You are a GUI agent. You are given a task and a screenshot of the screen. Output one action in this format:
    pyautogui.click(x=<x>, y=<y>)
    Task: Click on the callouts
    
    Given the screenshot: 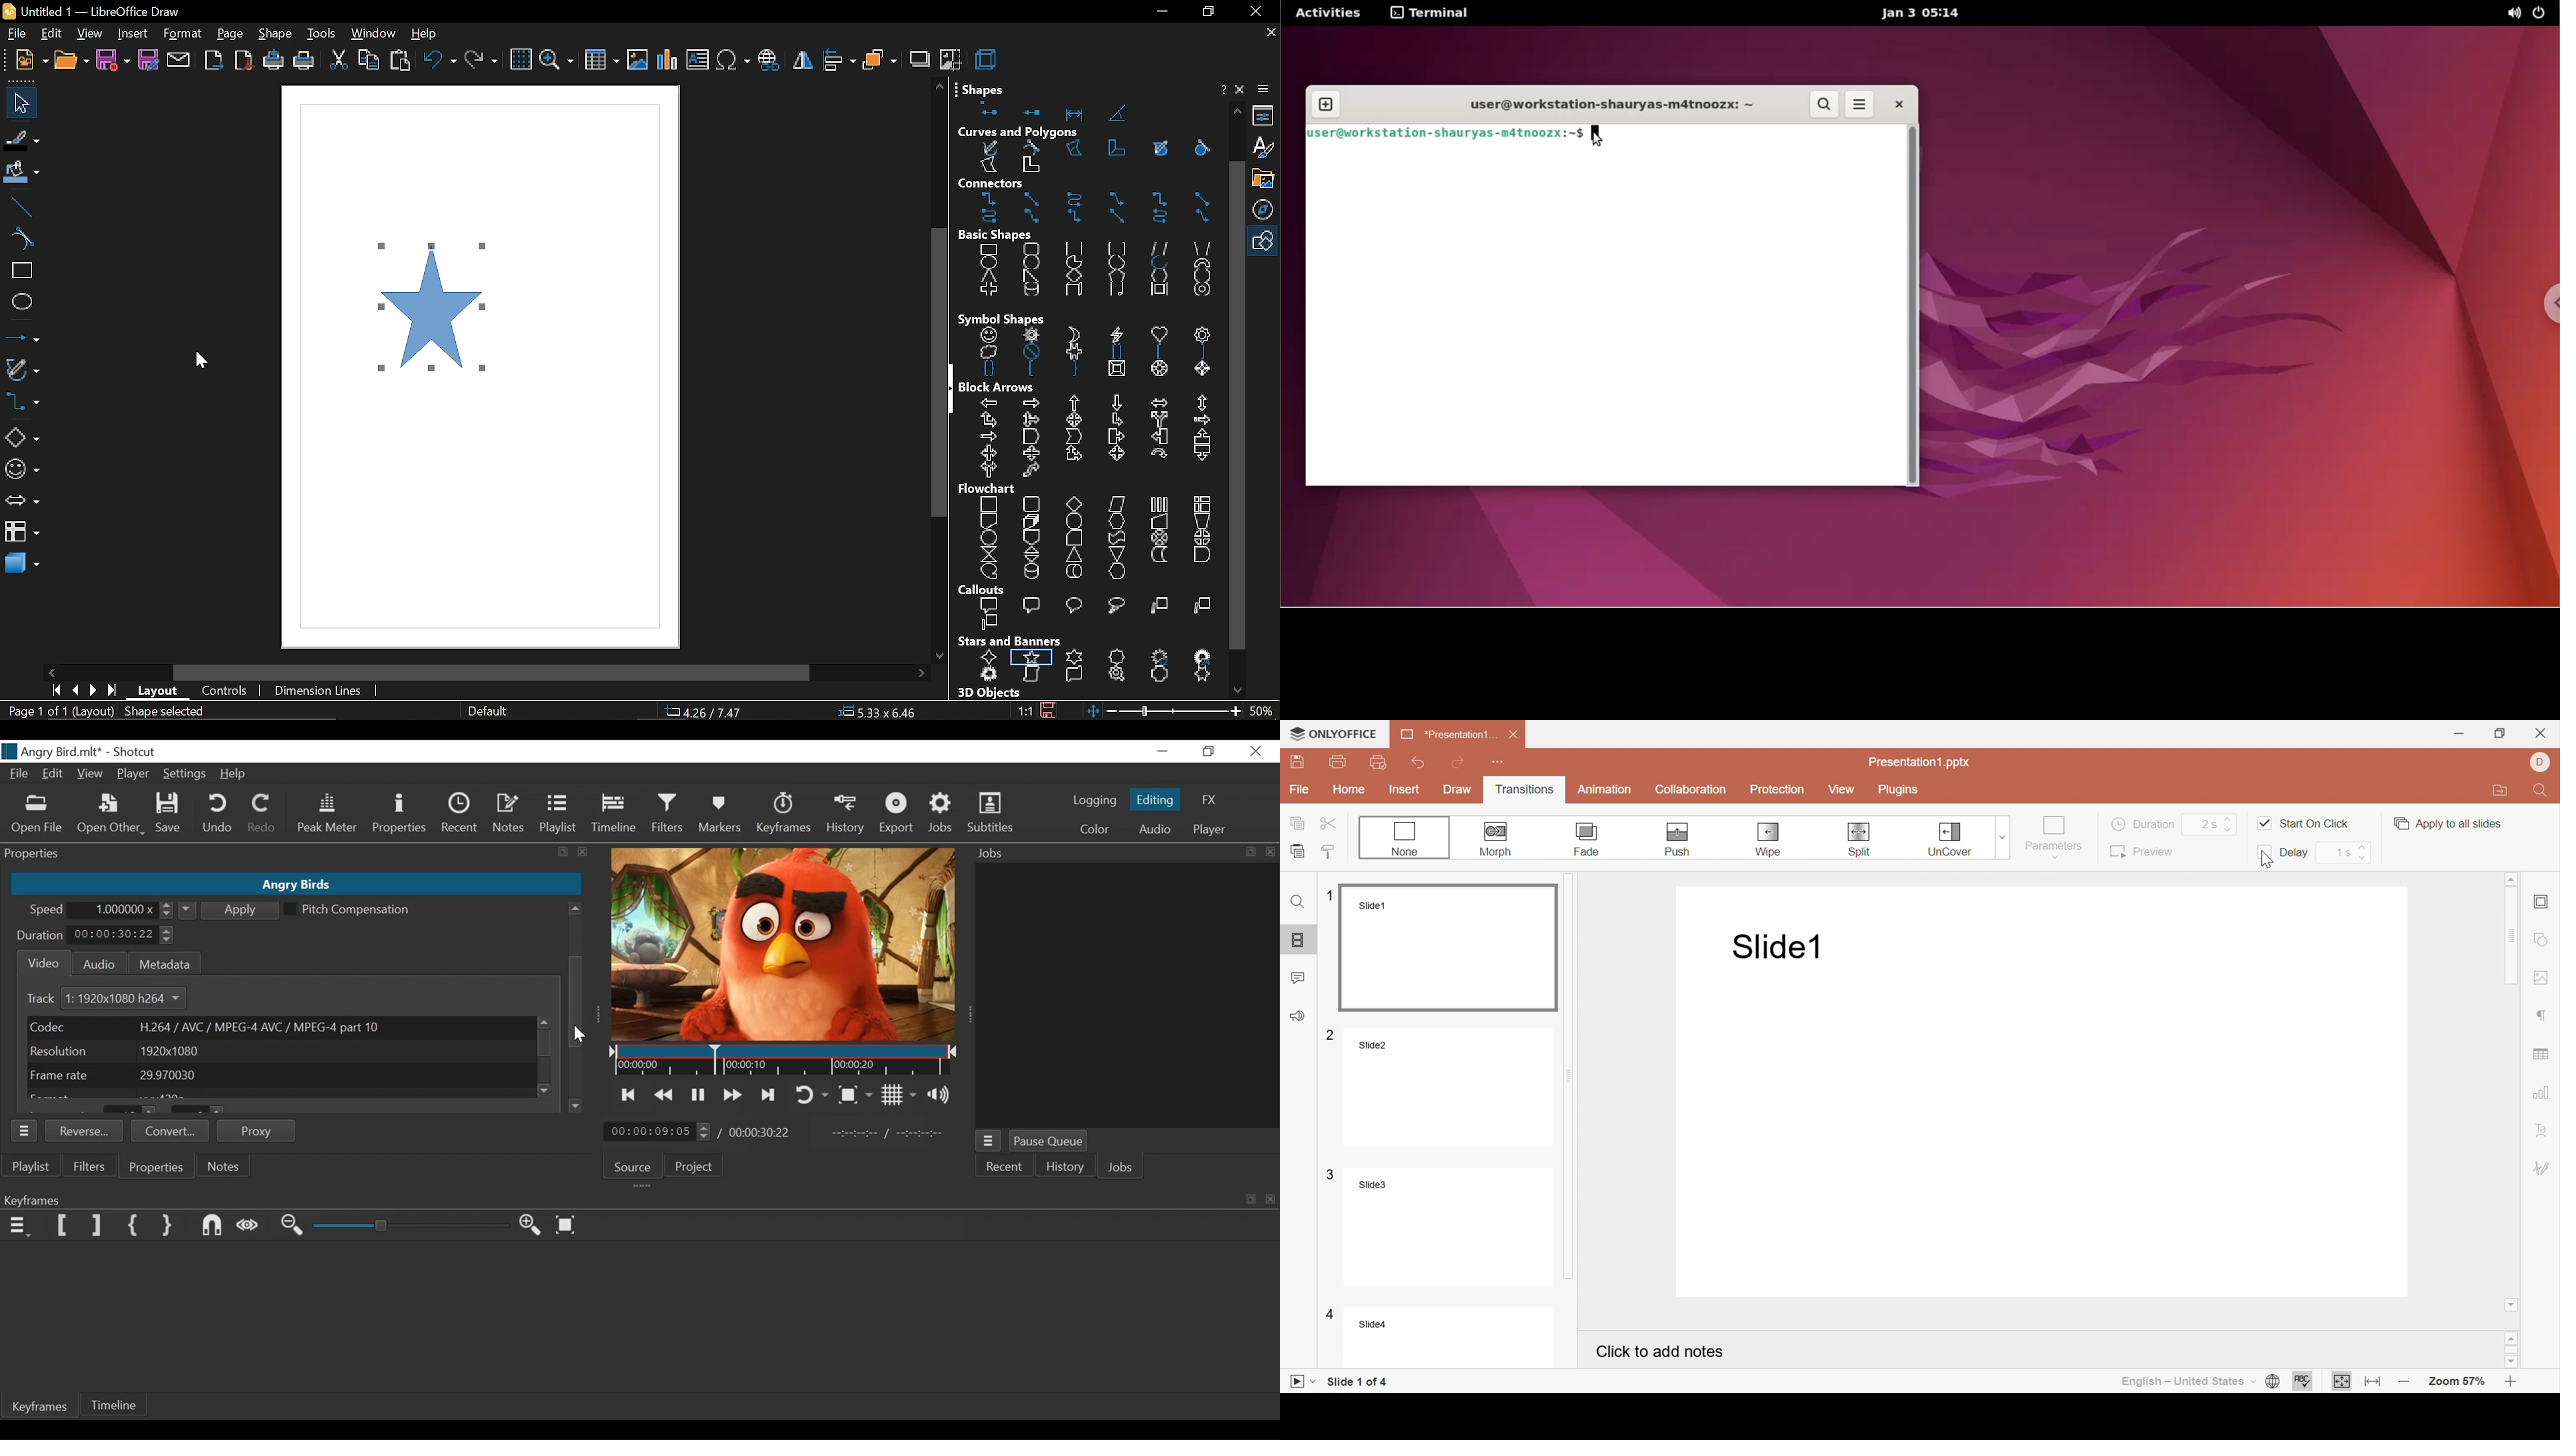 What is the action you would take?
    pyautogui.click(x=983, y=588)
    